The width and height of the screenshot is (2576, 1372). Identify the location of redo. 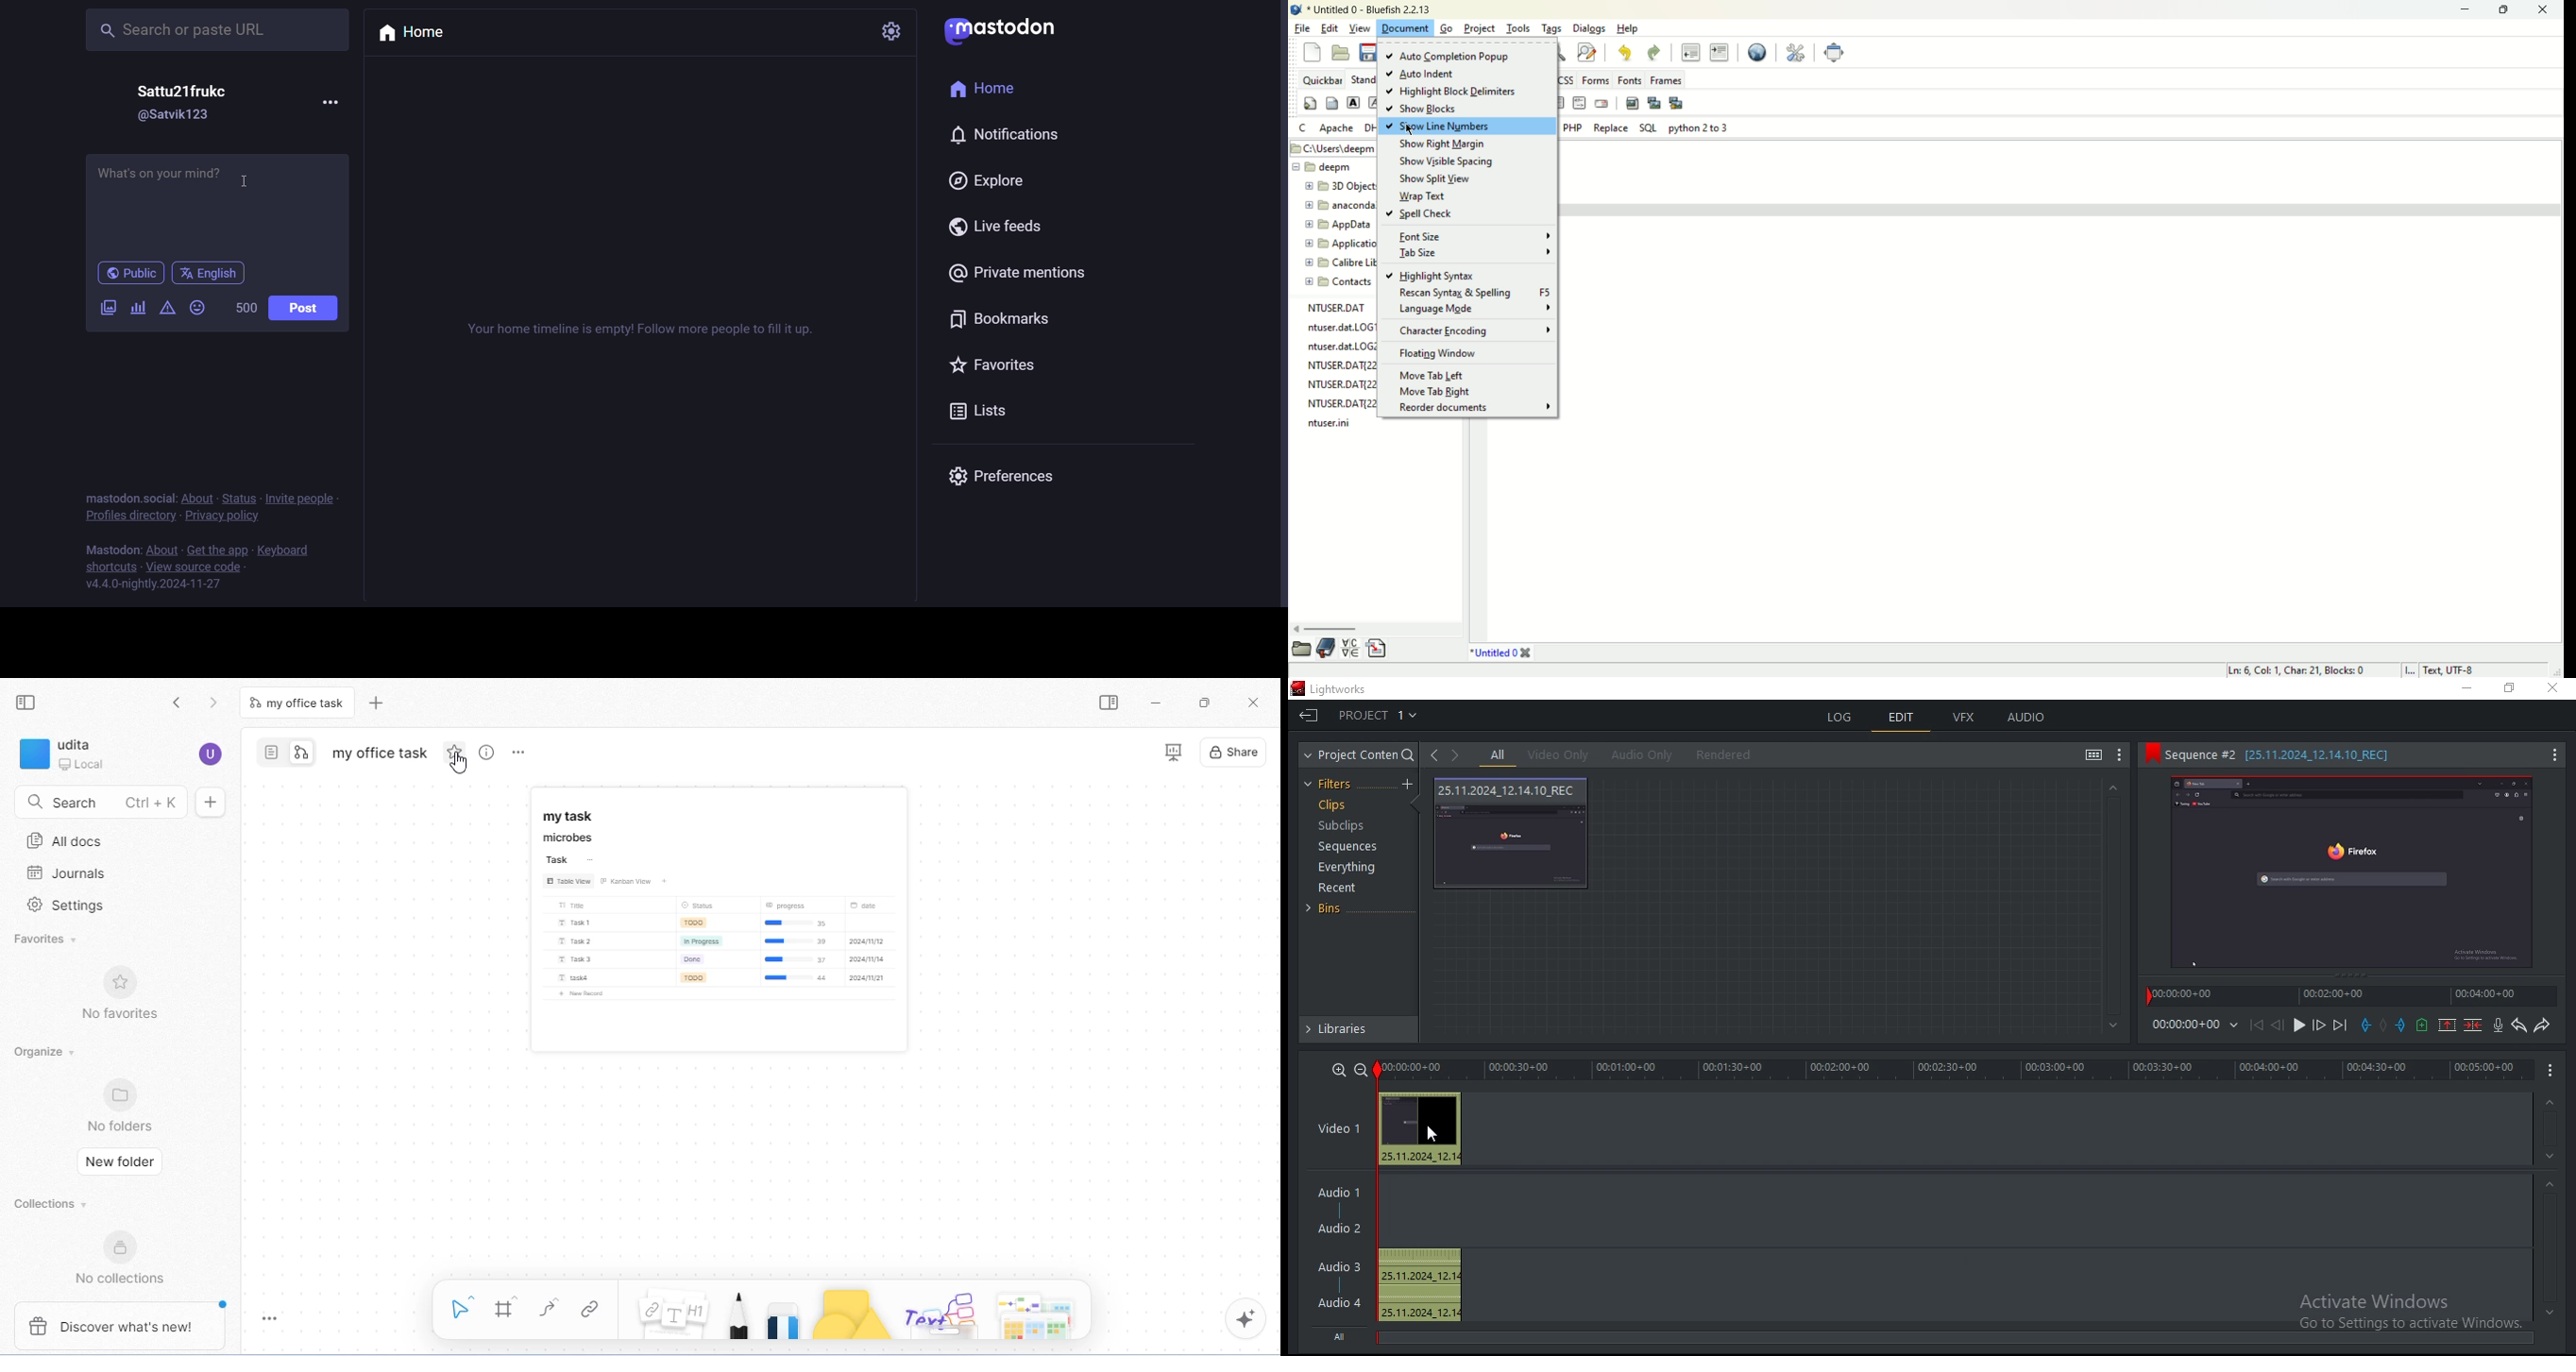
(2542, 1027).